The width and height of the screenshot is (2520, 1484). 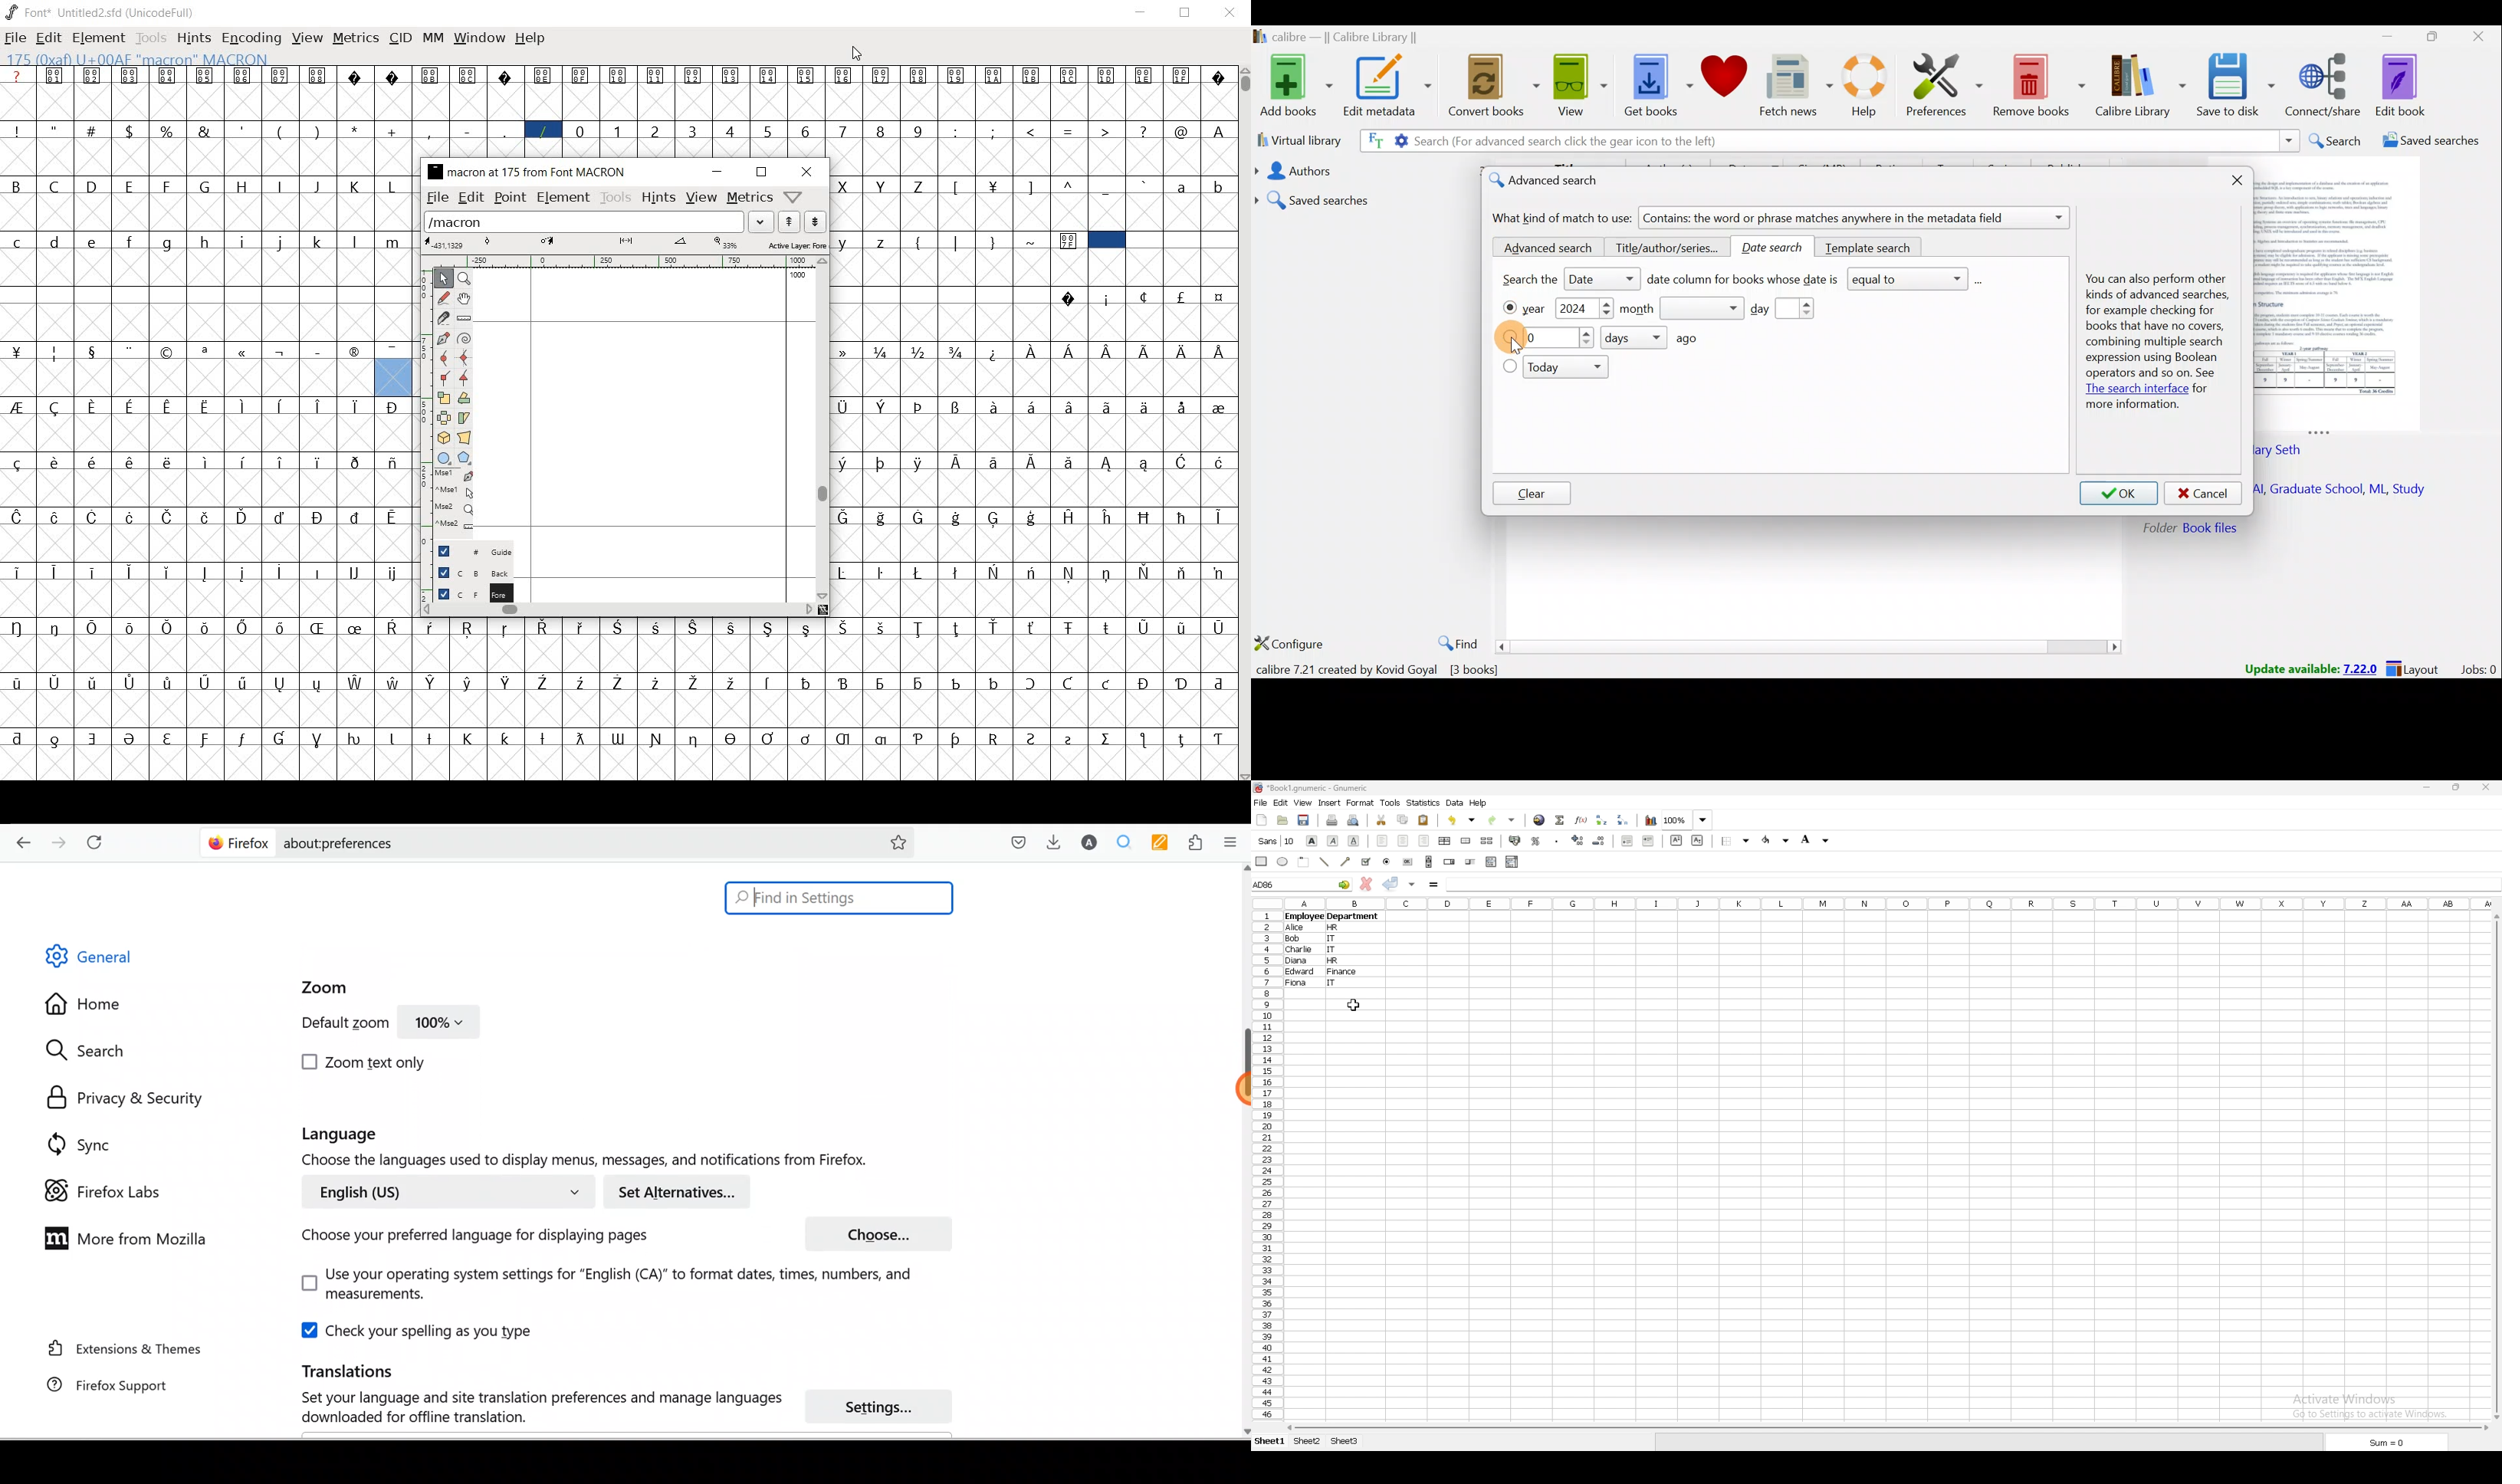 What do you see at coordinates (1142, 130) in the screenshot?
I see `?` at bounding box center [1142, 130].